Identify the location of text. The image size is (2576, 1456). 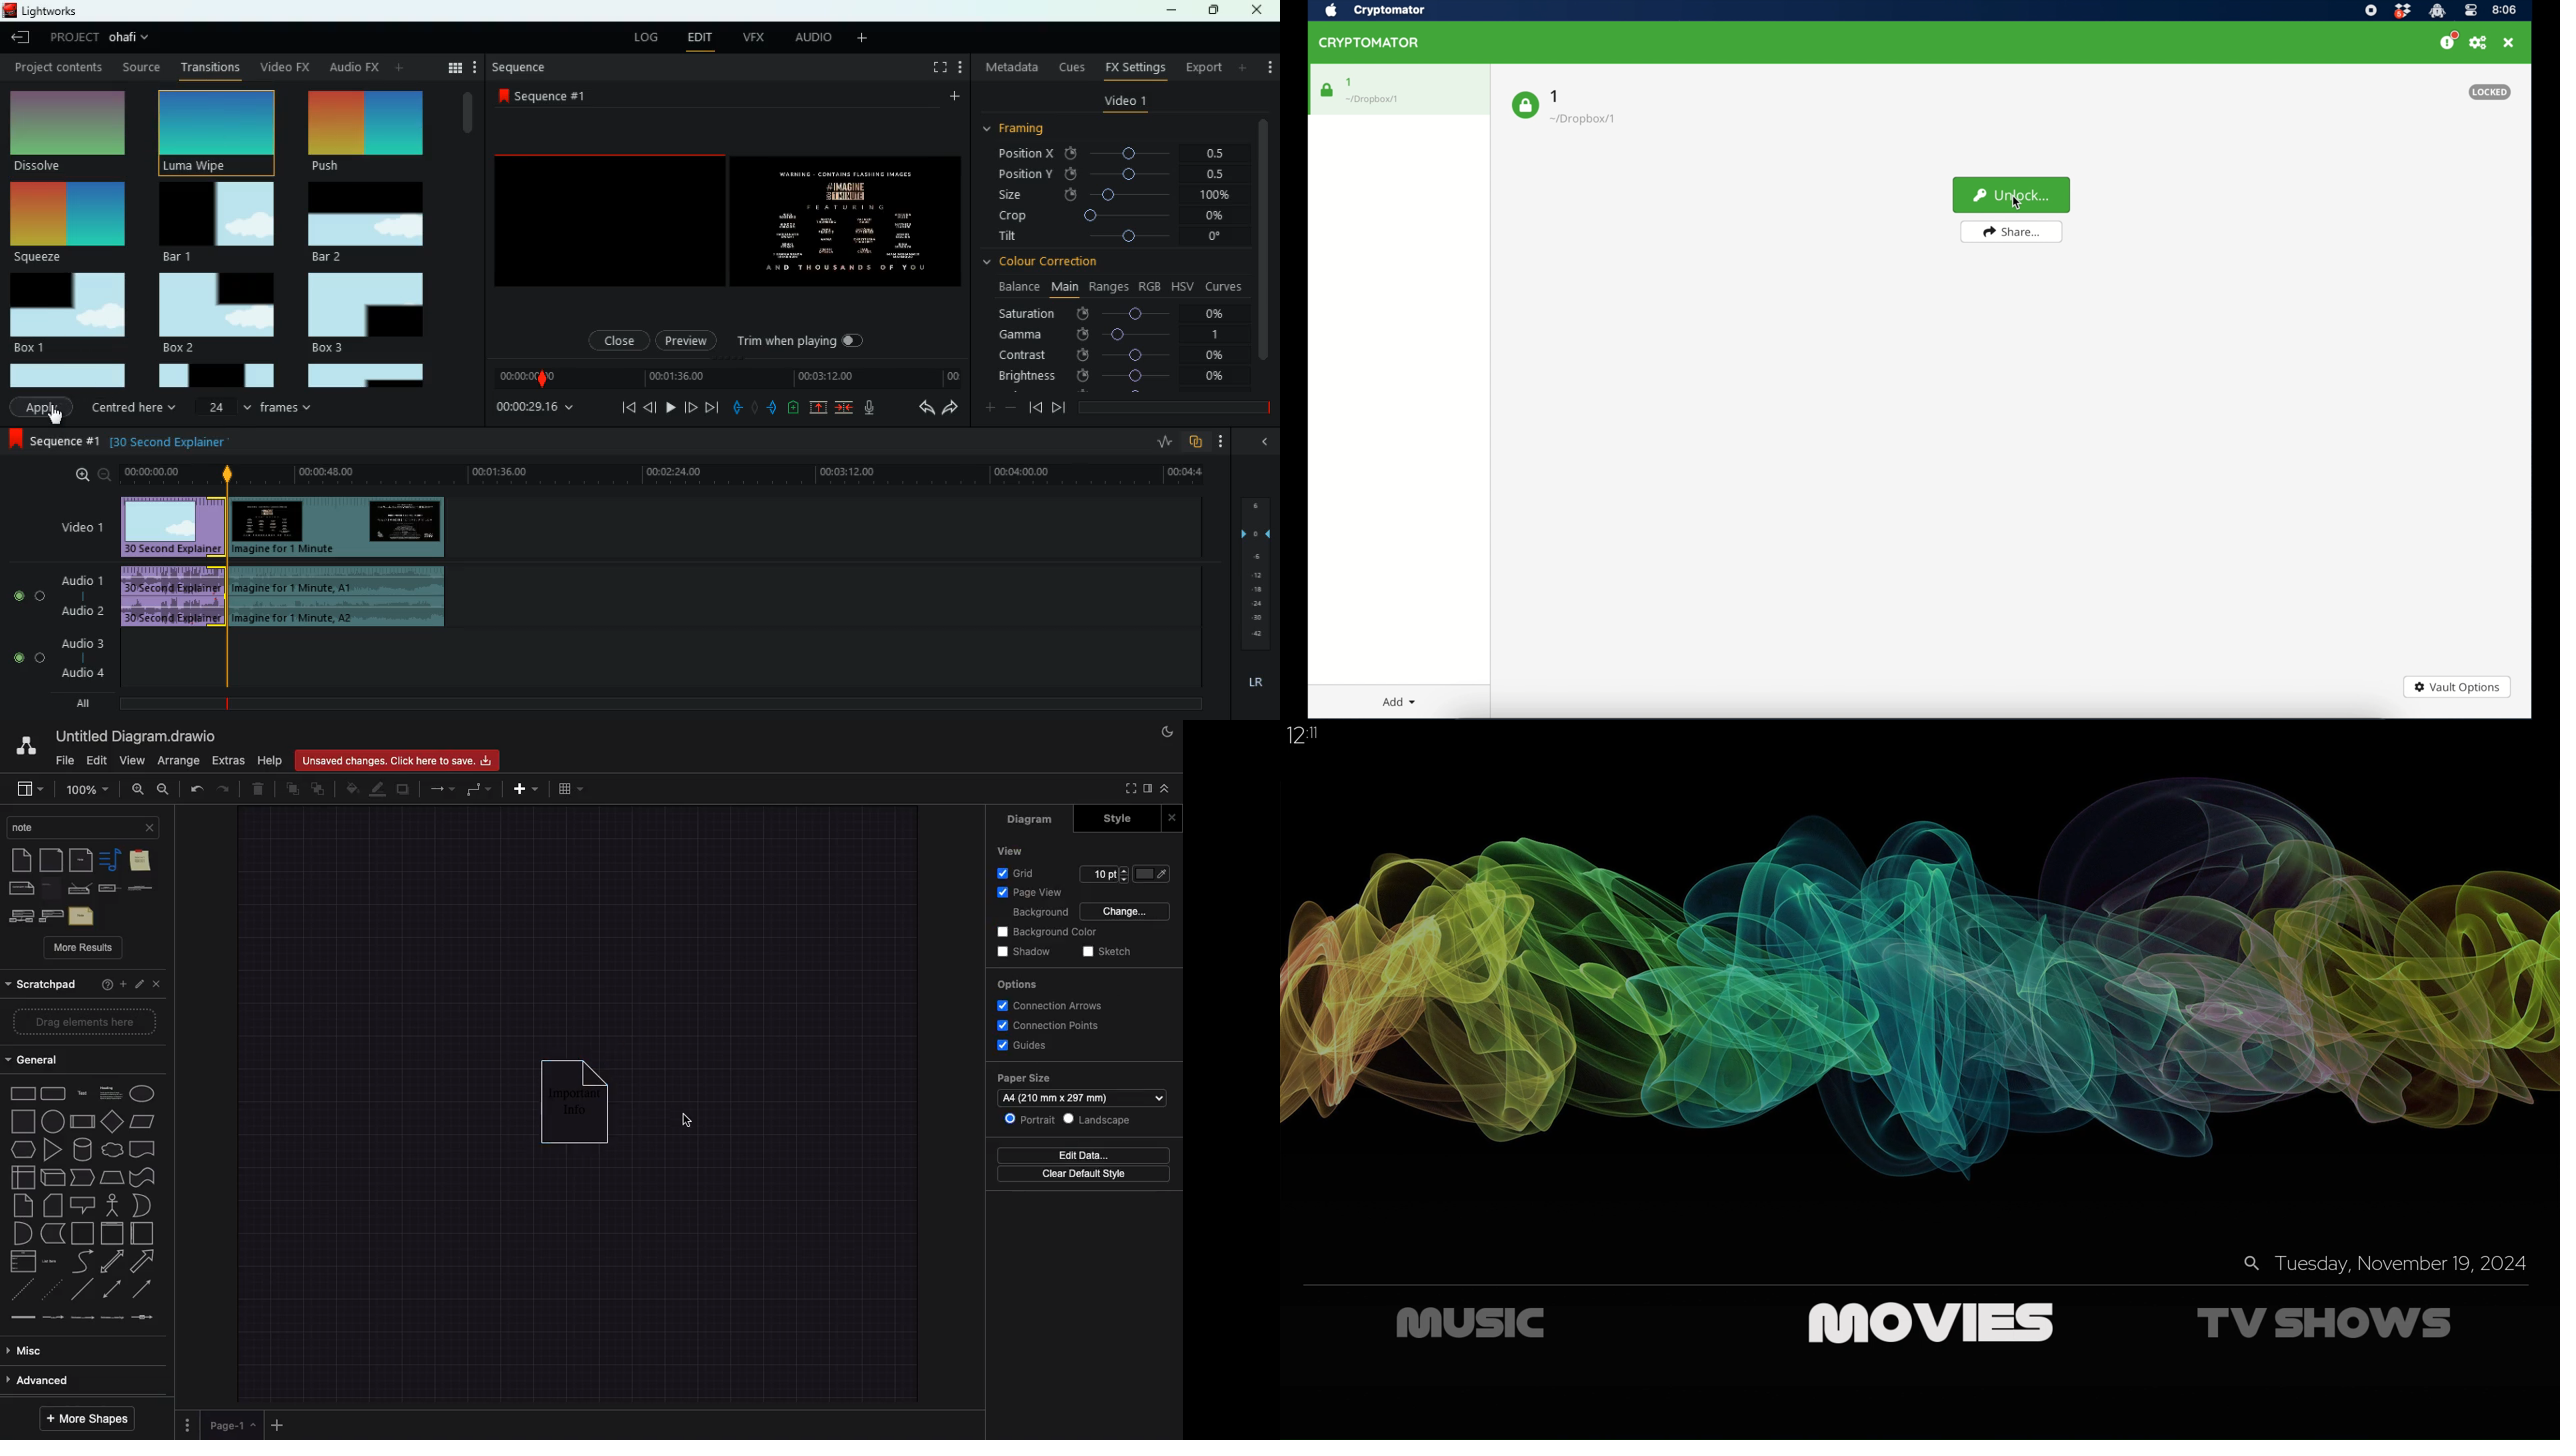
(82, 1092).